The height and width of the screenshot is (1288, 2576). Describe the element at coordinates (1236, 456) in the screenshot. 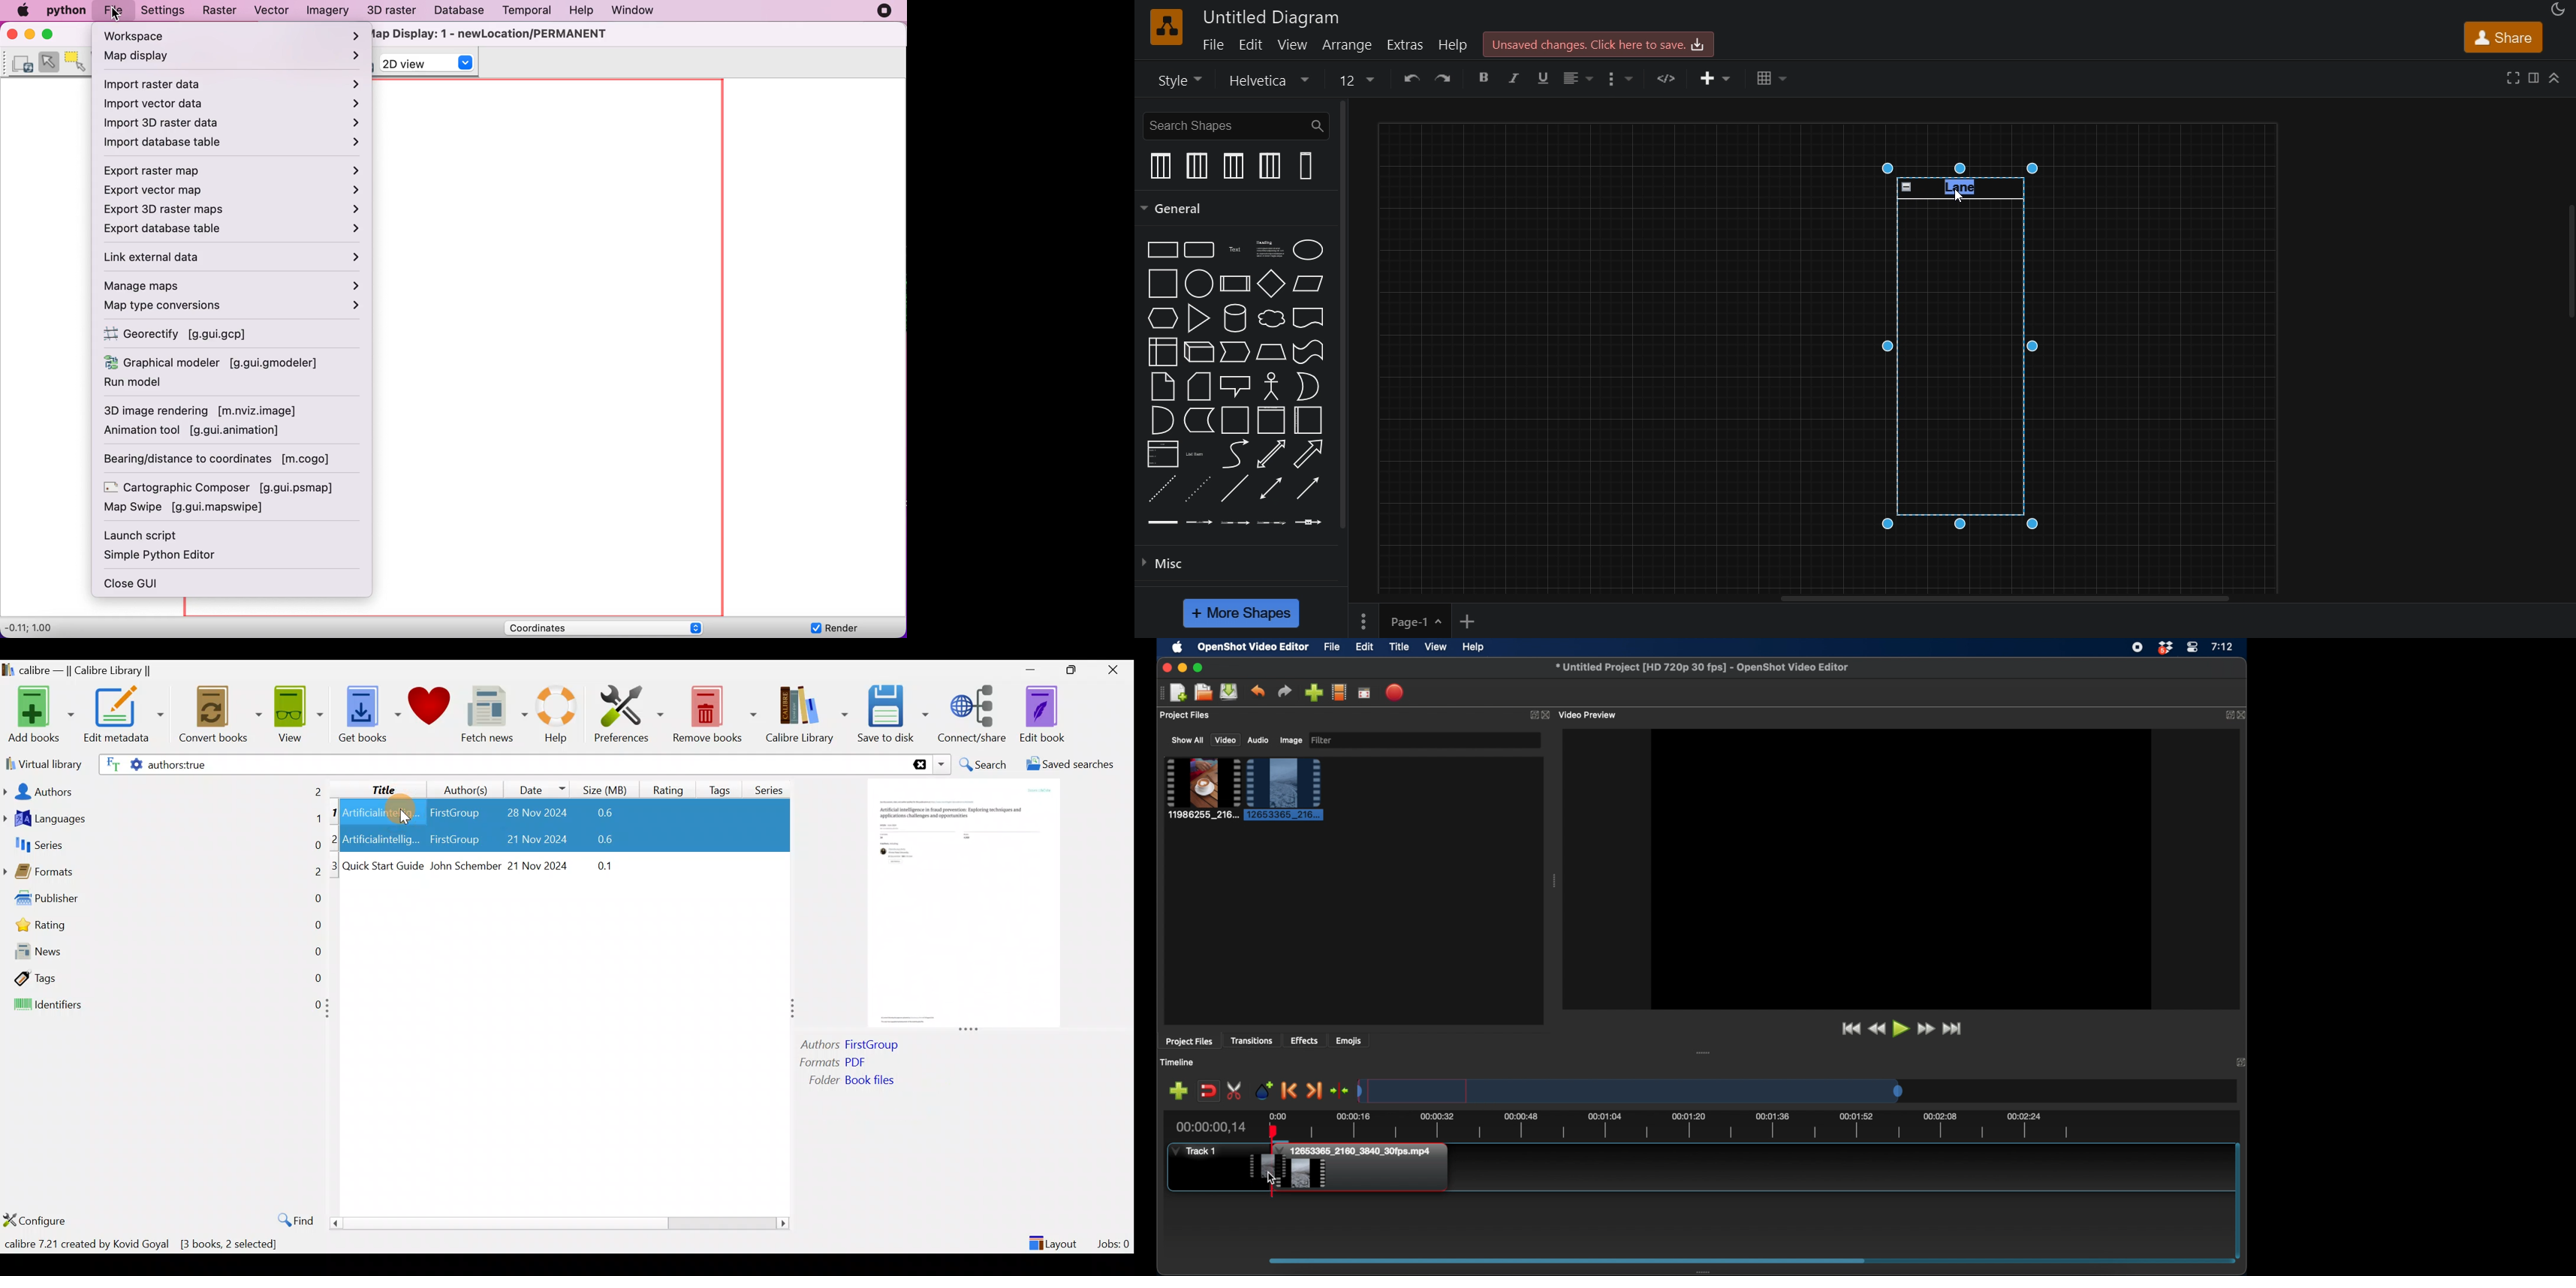

I see `curve` at that location.